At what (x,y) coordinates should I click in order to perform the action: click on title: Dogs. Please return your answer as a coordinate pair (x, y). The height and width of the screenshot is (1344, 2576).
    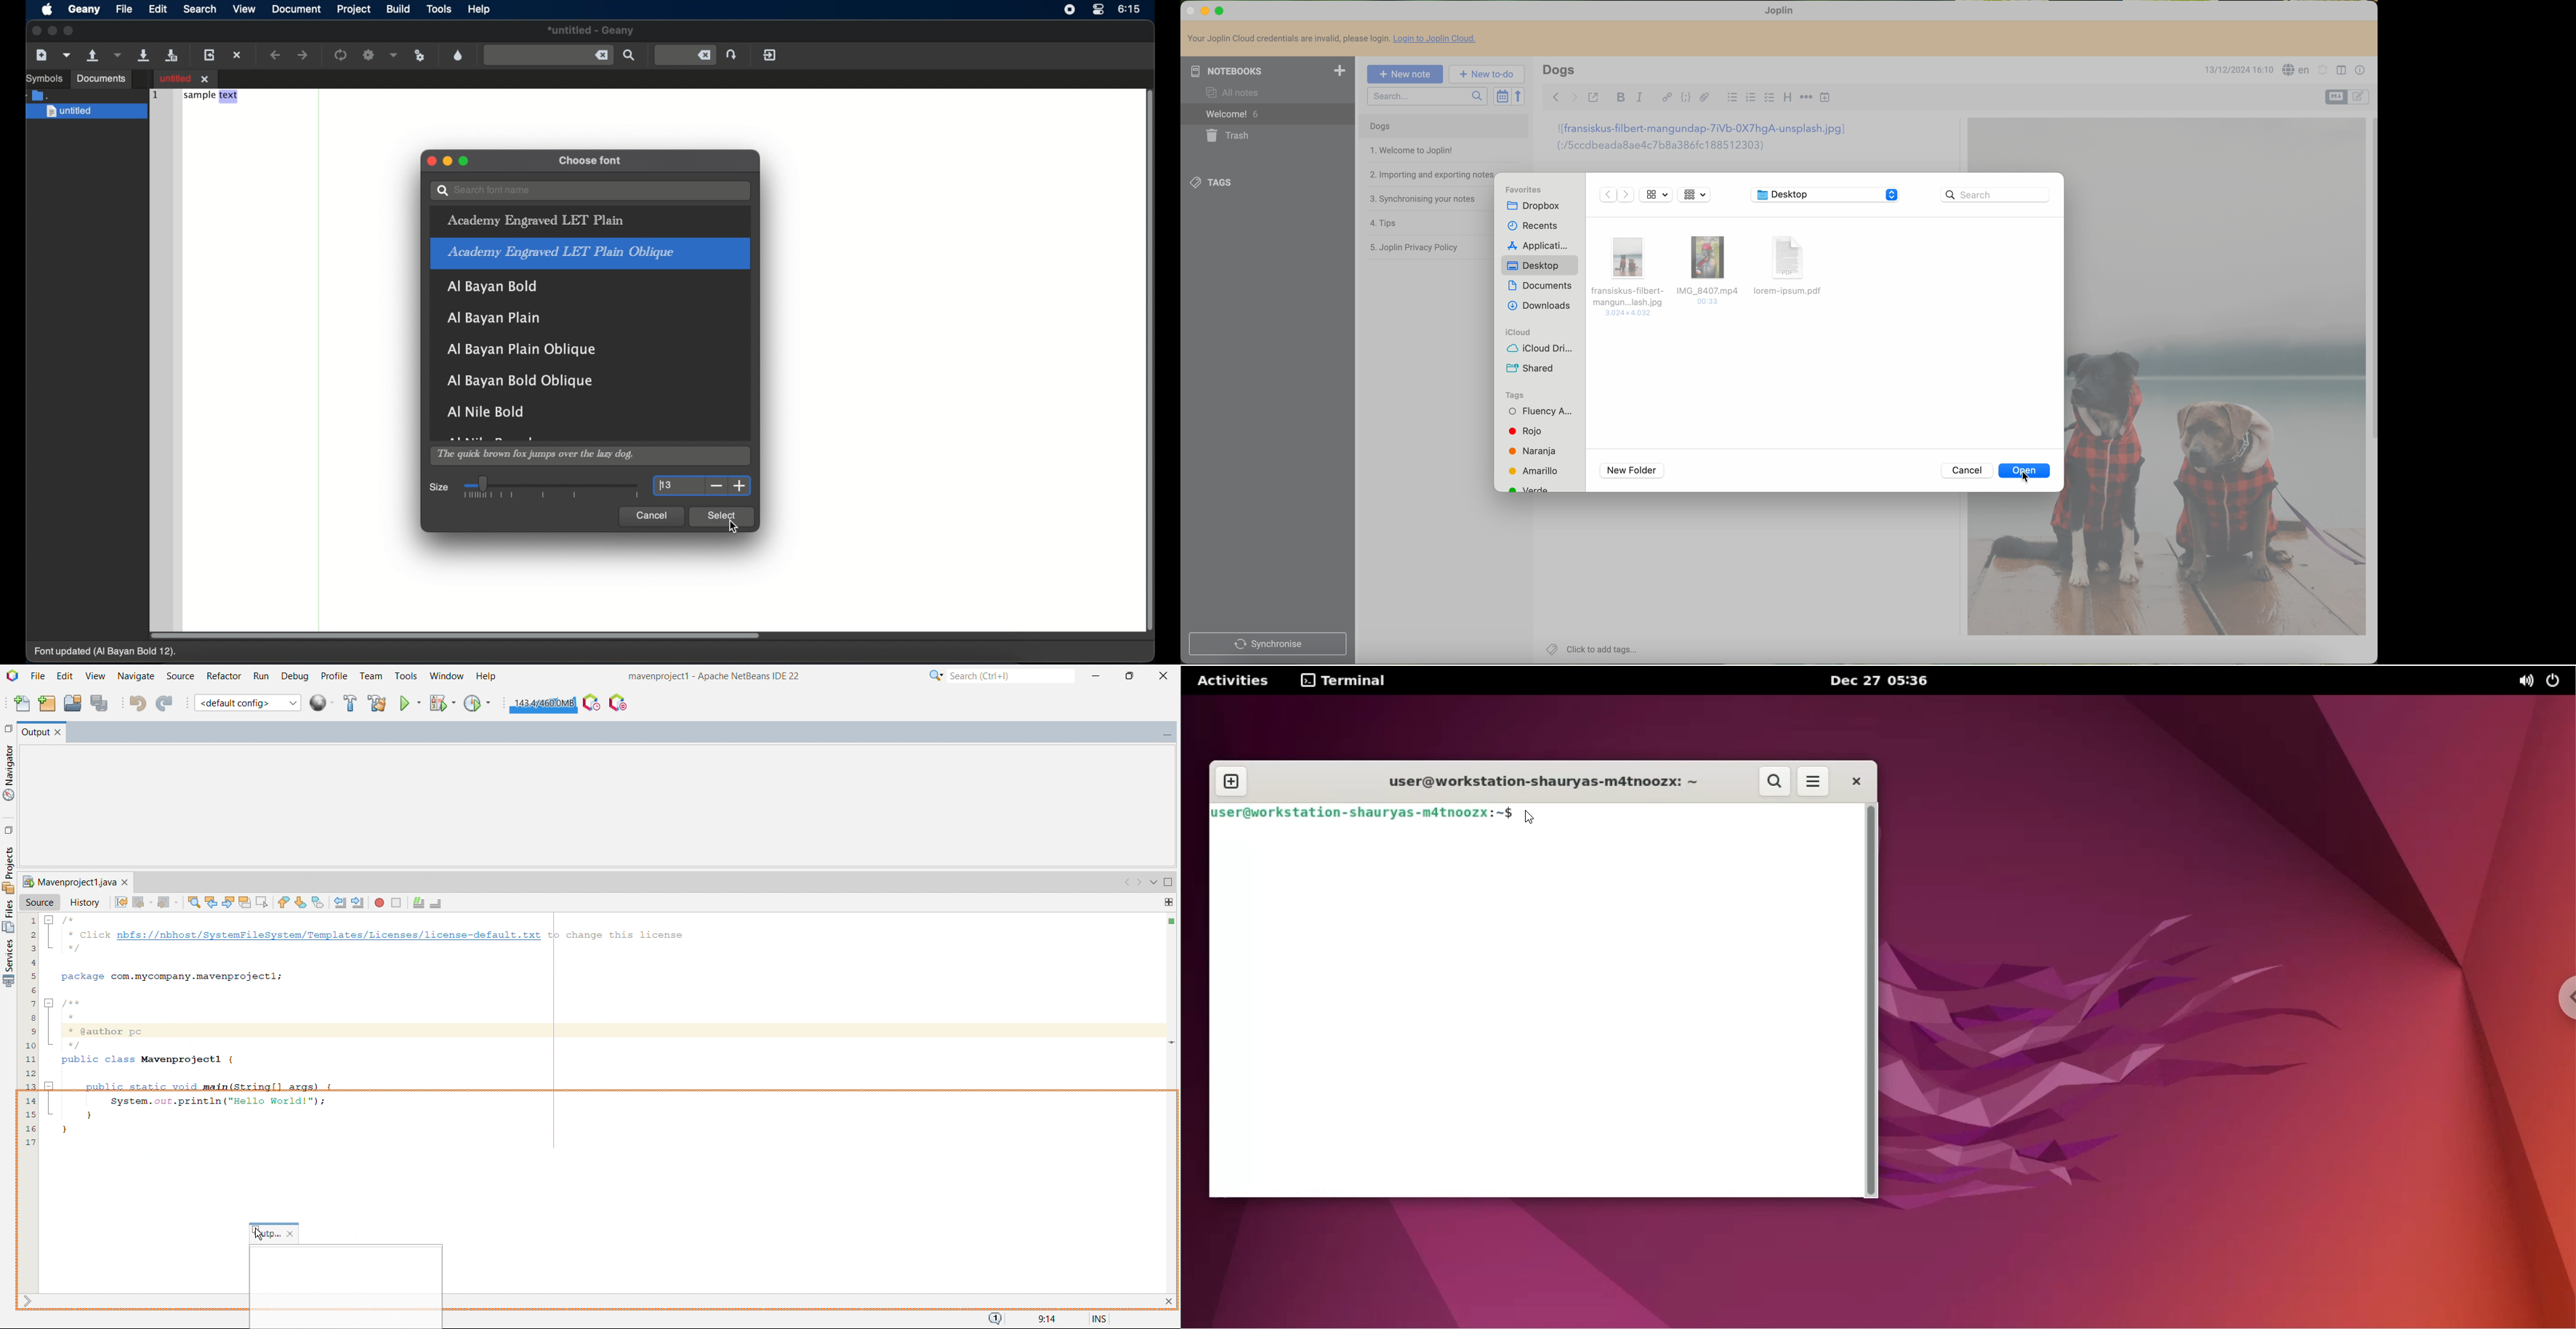
    Looking at the image, I should click on (1559, 69).